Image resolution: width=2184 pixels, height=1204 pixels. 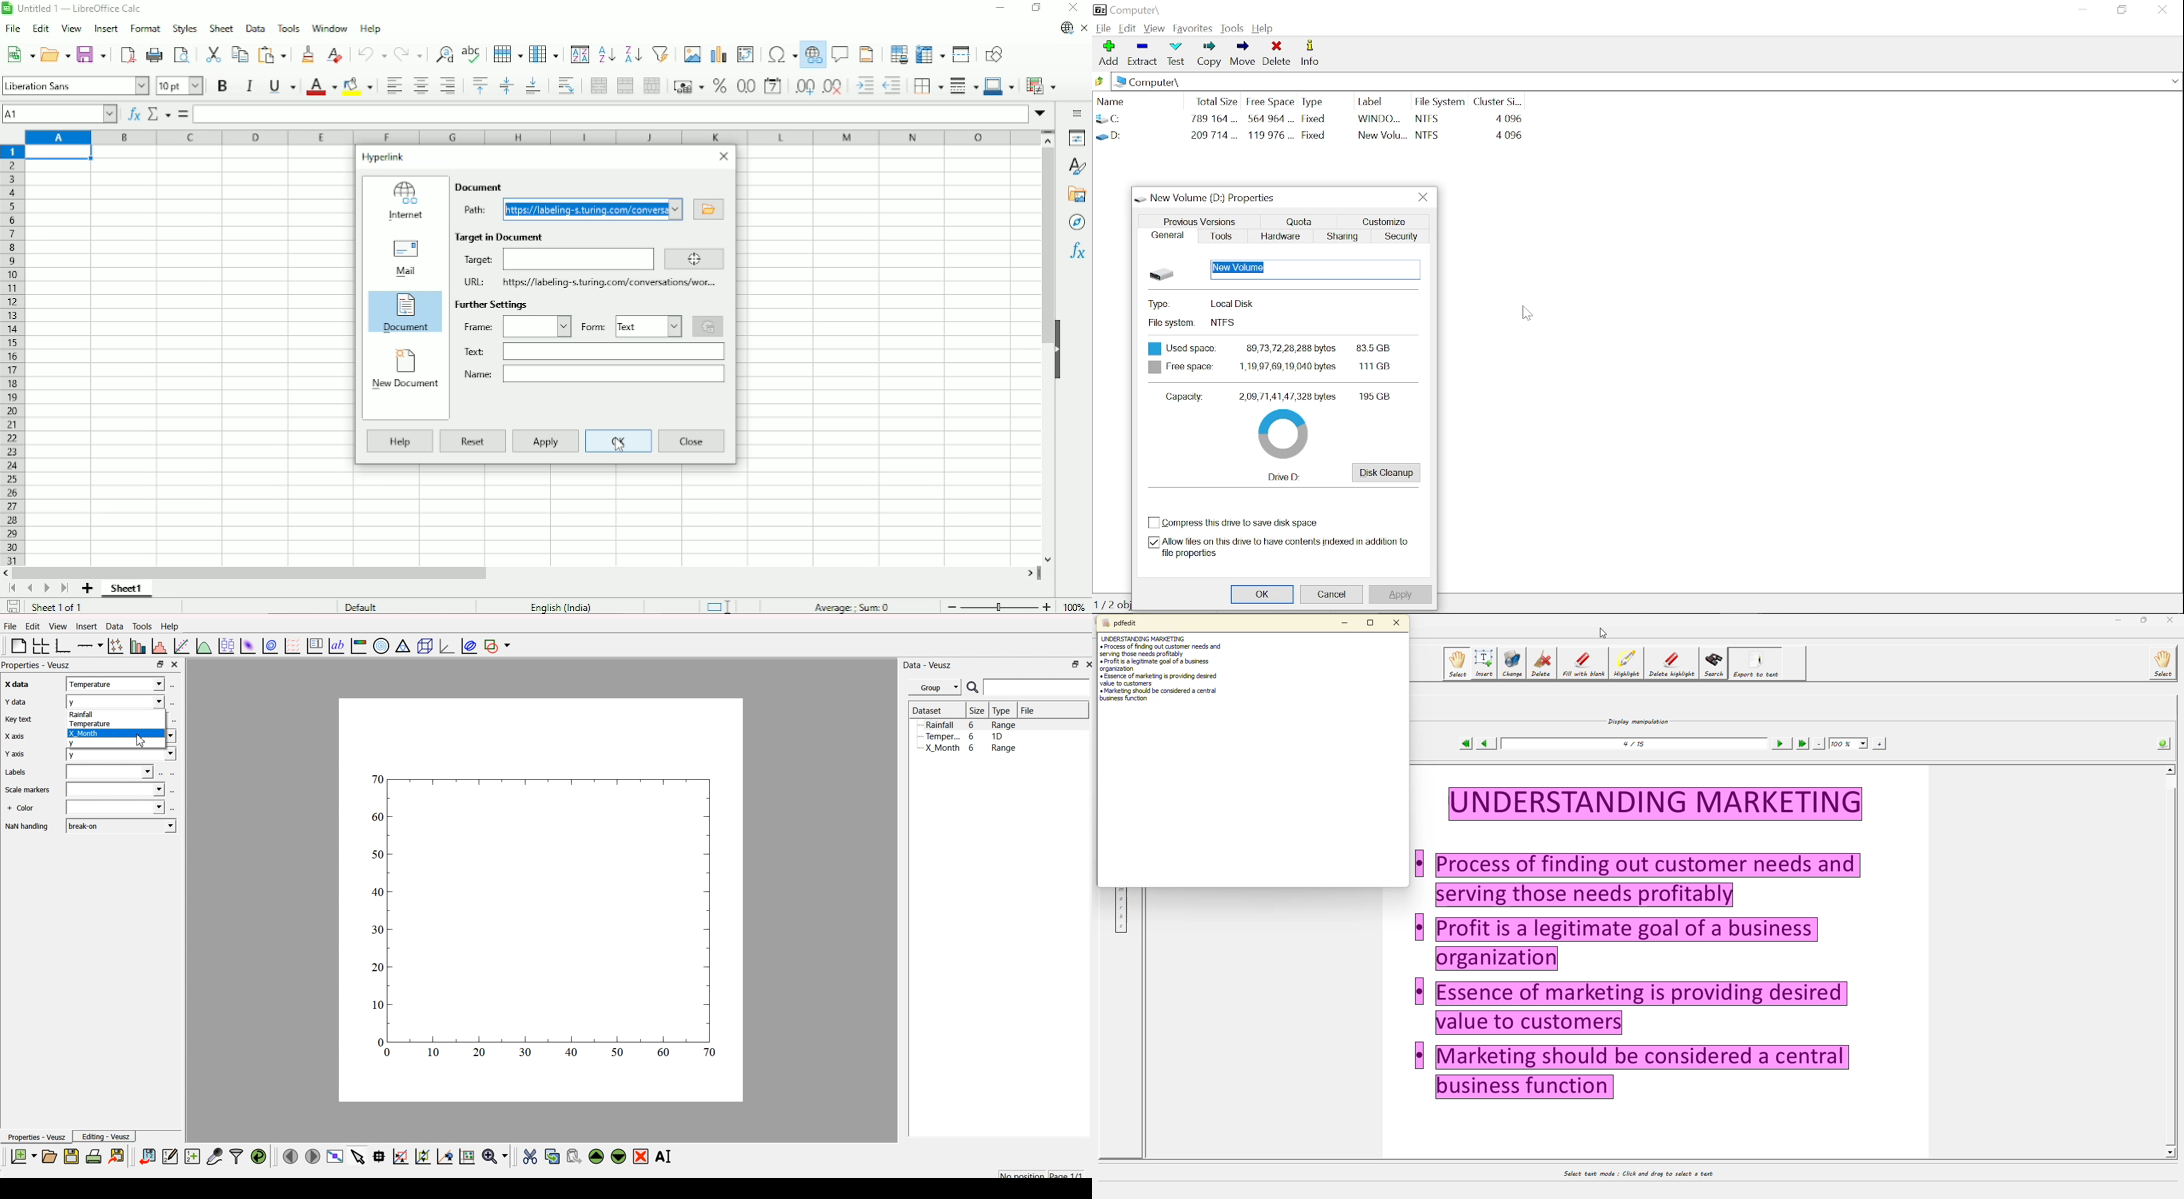 I want to click on move to the next page, so click(x=314, y=1157).